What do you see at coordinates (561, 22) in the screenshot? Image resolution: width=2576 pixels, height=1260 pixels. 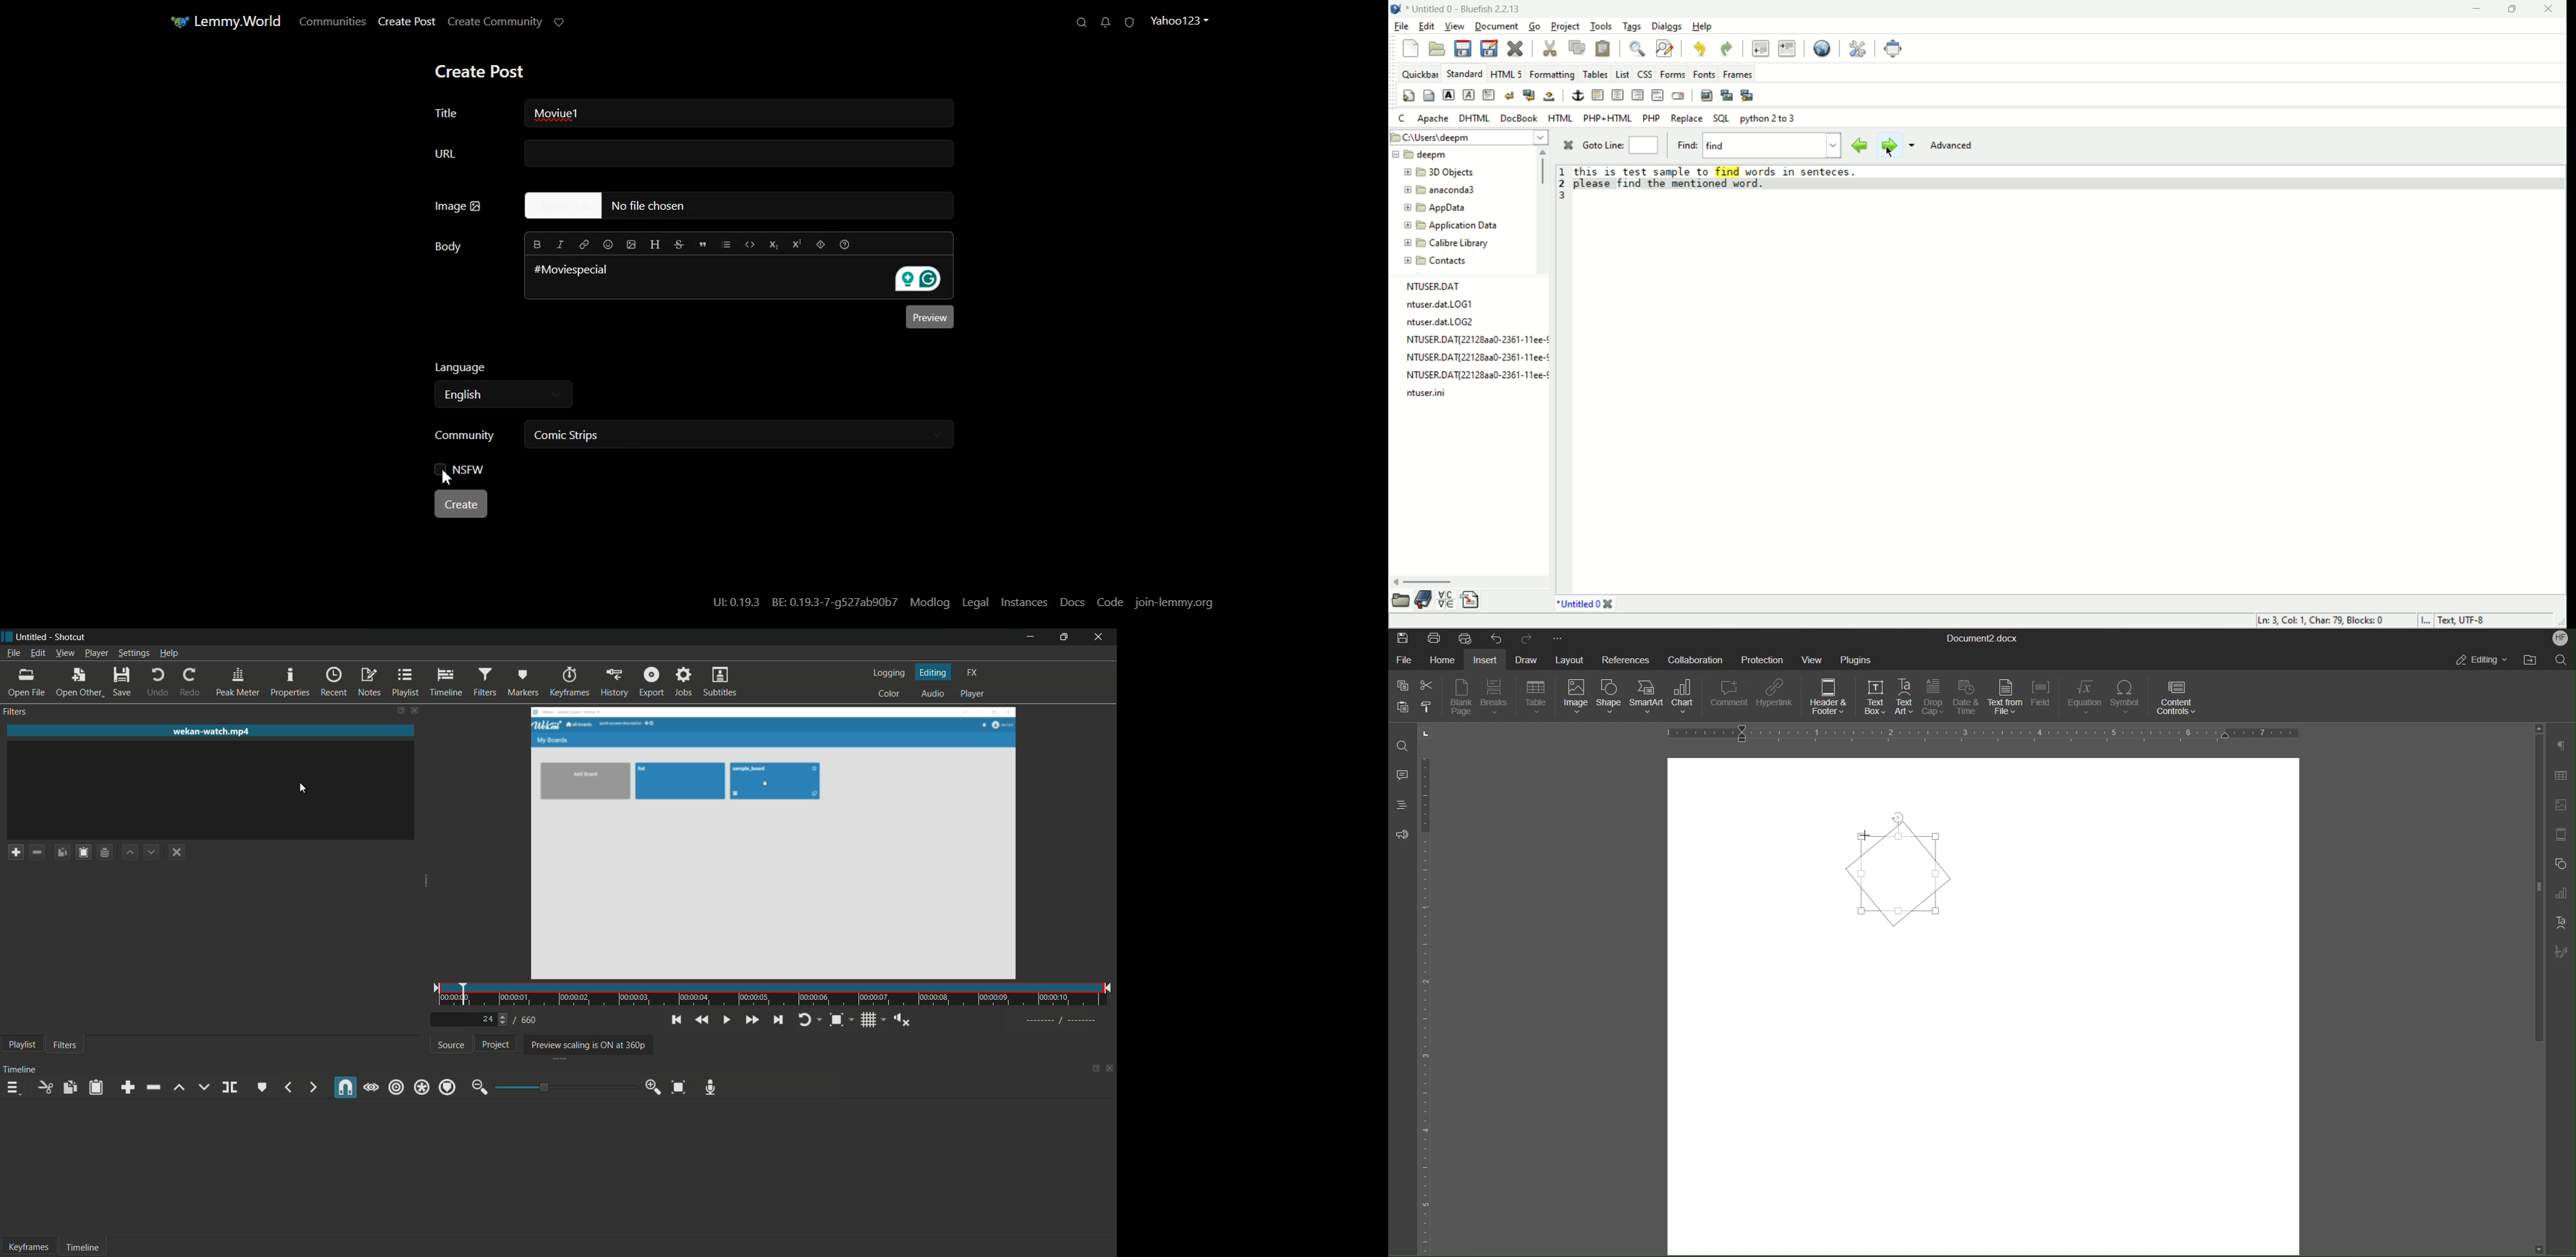 I see `Support Limmy` at bounding box center [561, 22].